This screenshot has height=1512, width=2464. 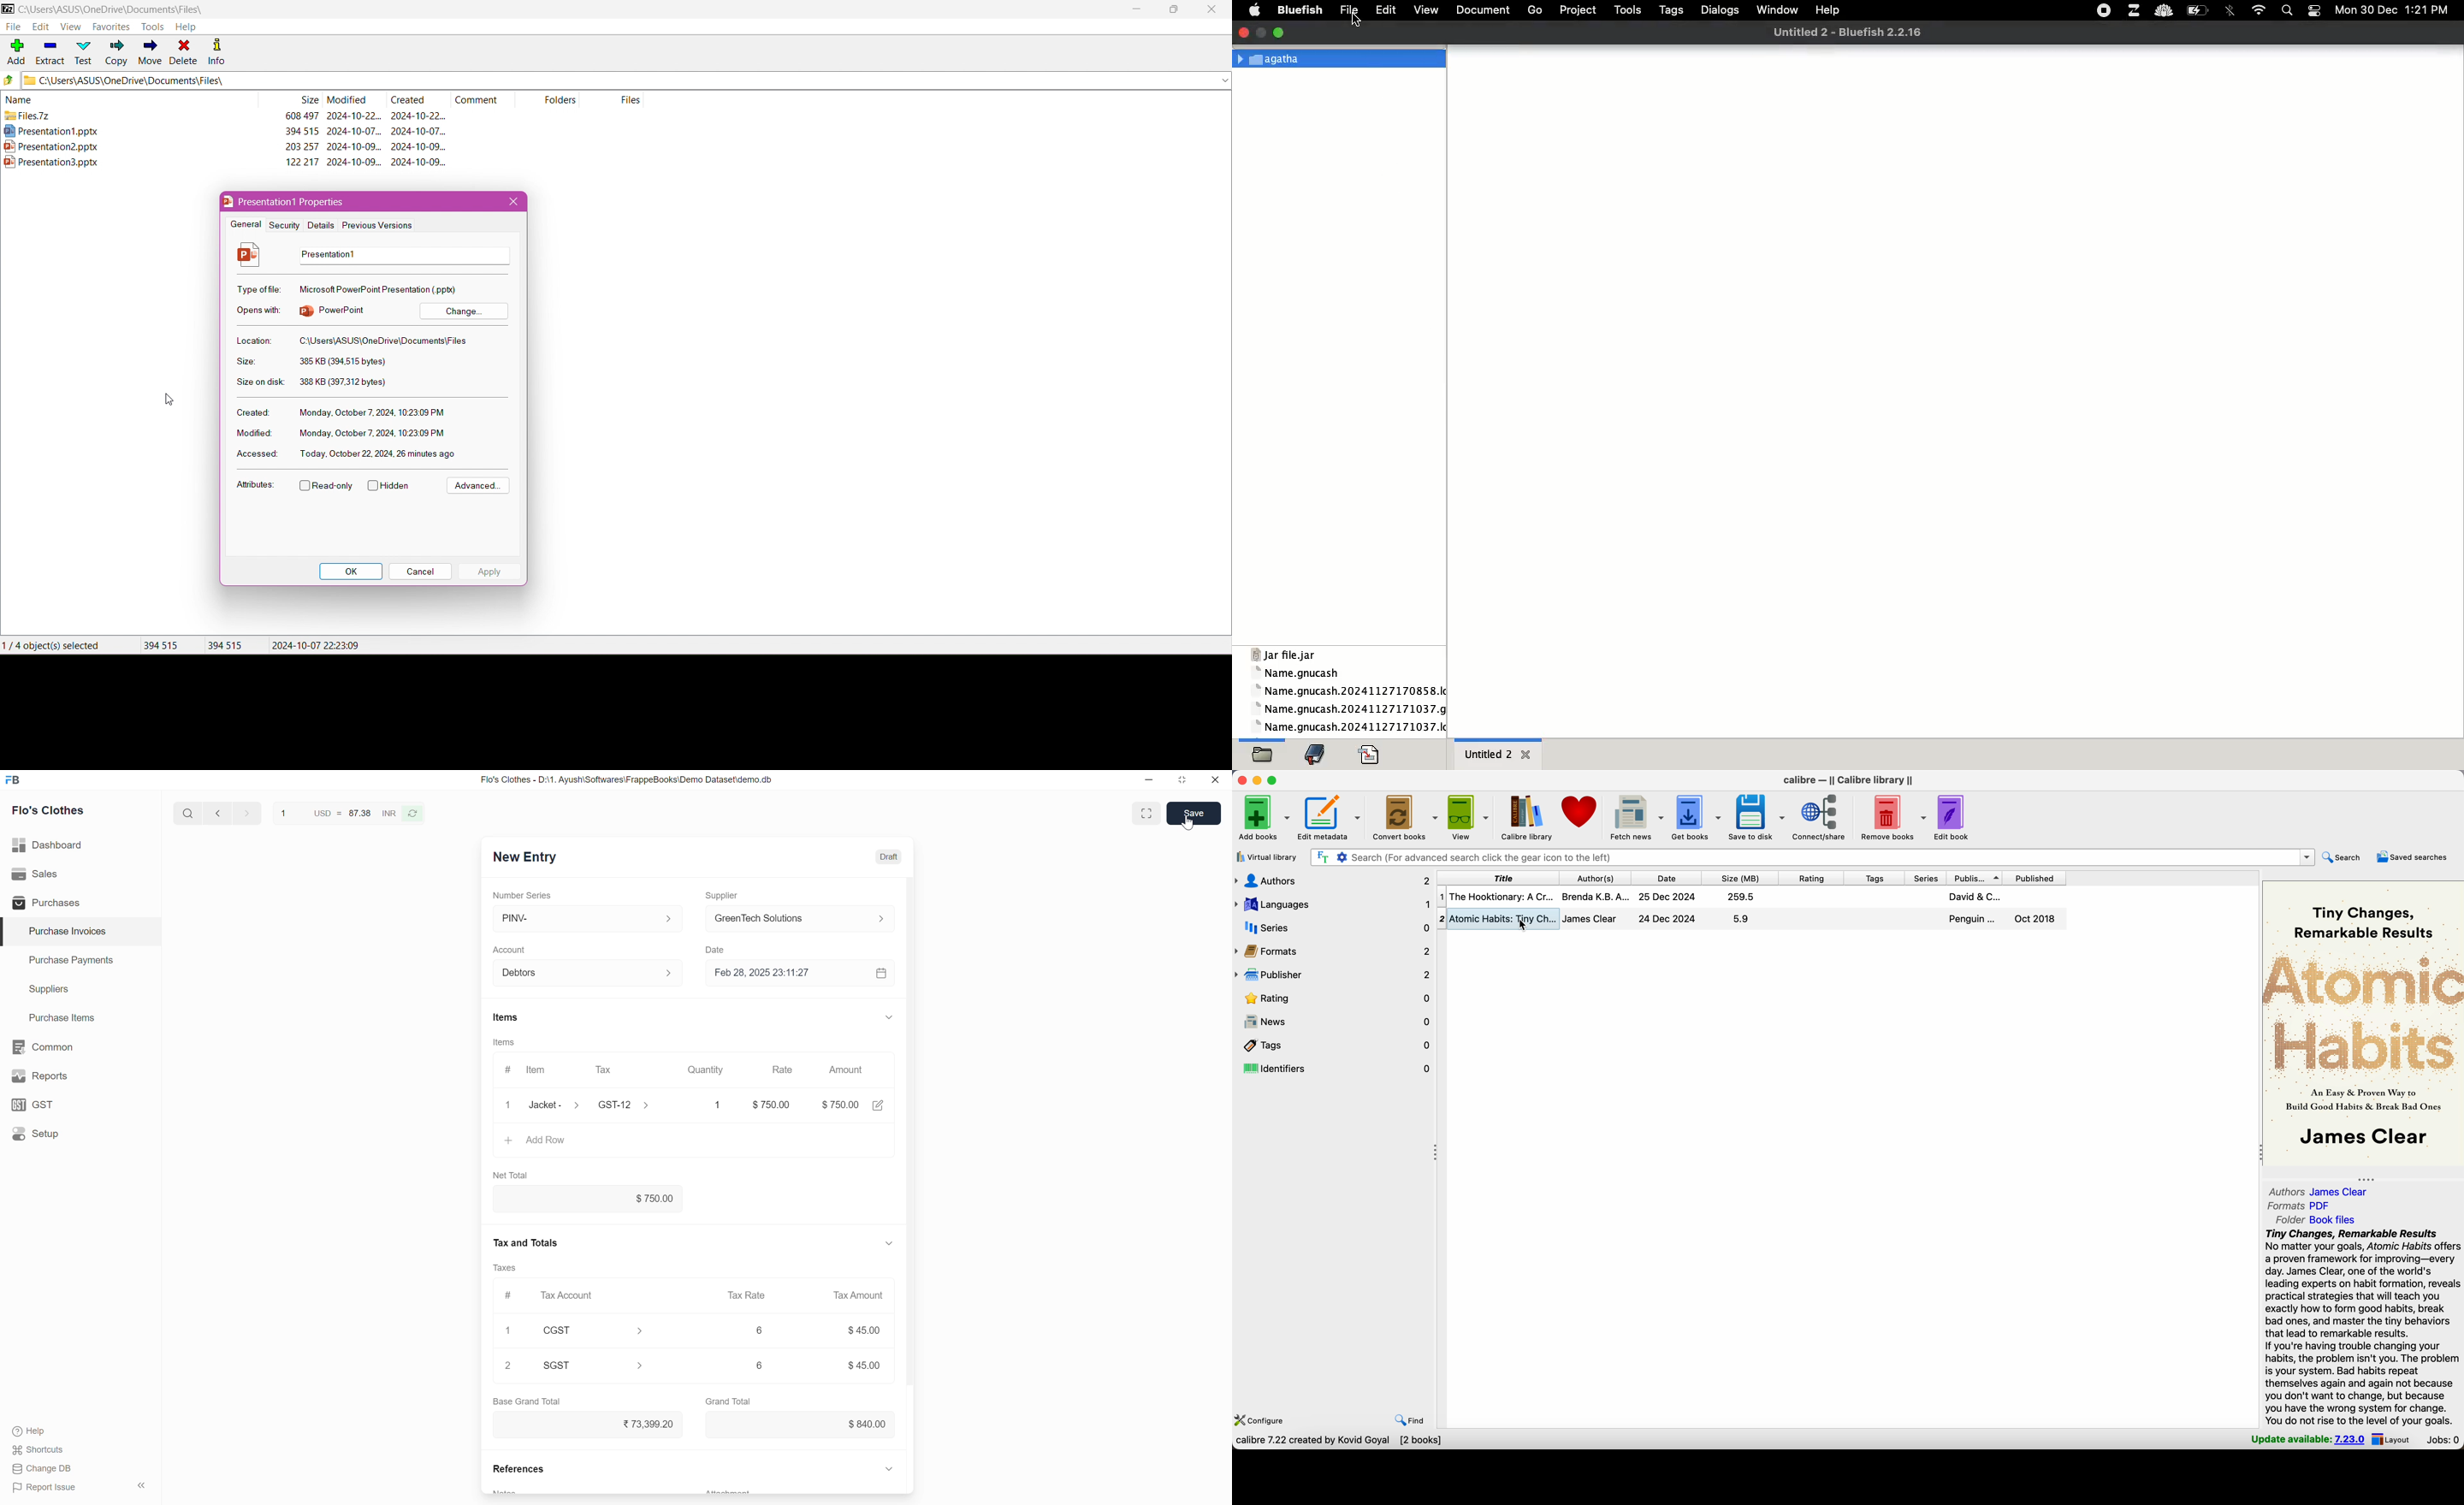 What do you see at coordinates (1215, 779) in the screenshot?
I see `Close` at bounding box center [1215, 779].